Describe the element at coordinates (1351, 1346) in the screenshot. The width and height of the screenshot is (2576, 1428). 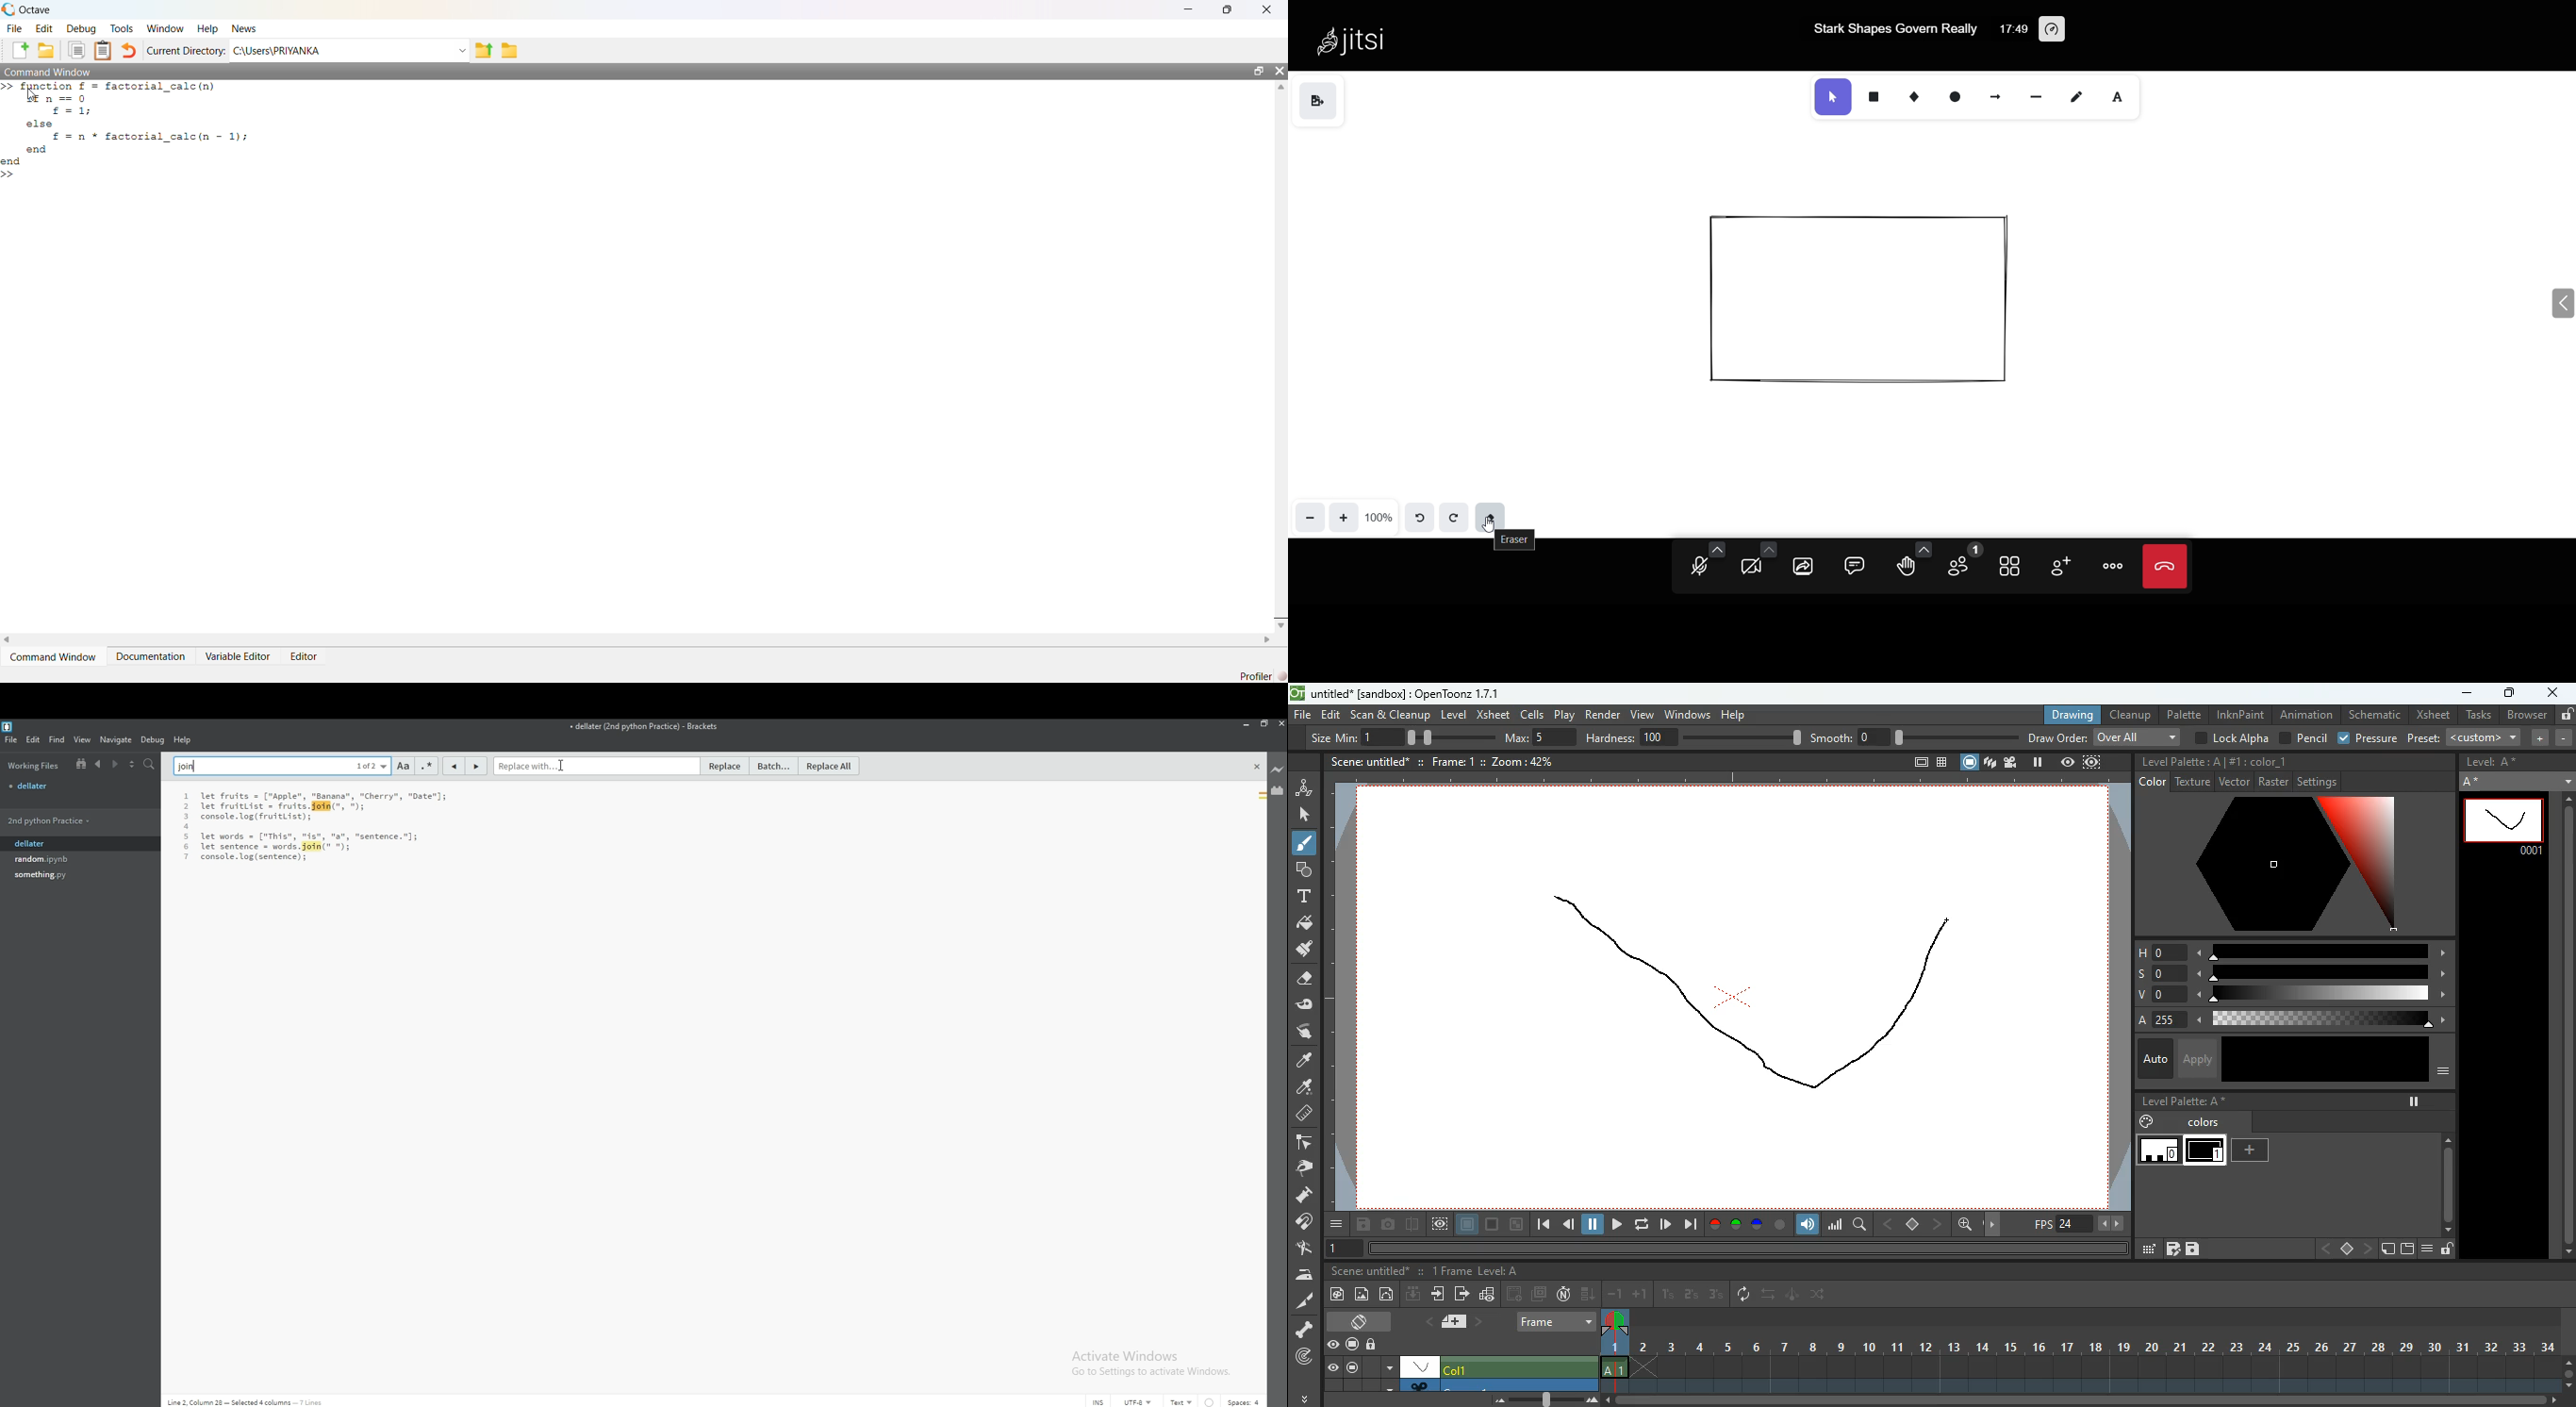
I see `record` at that location.